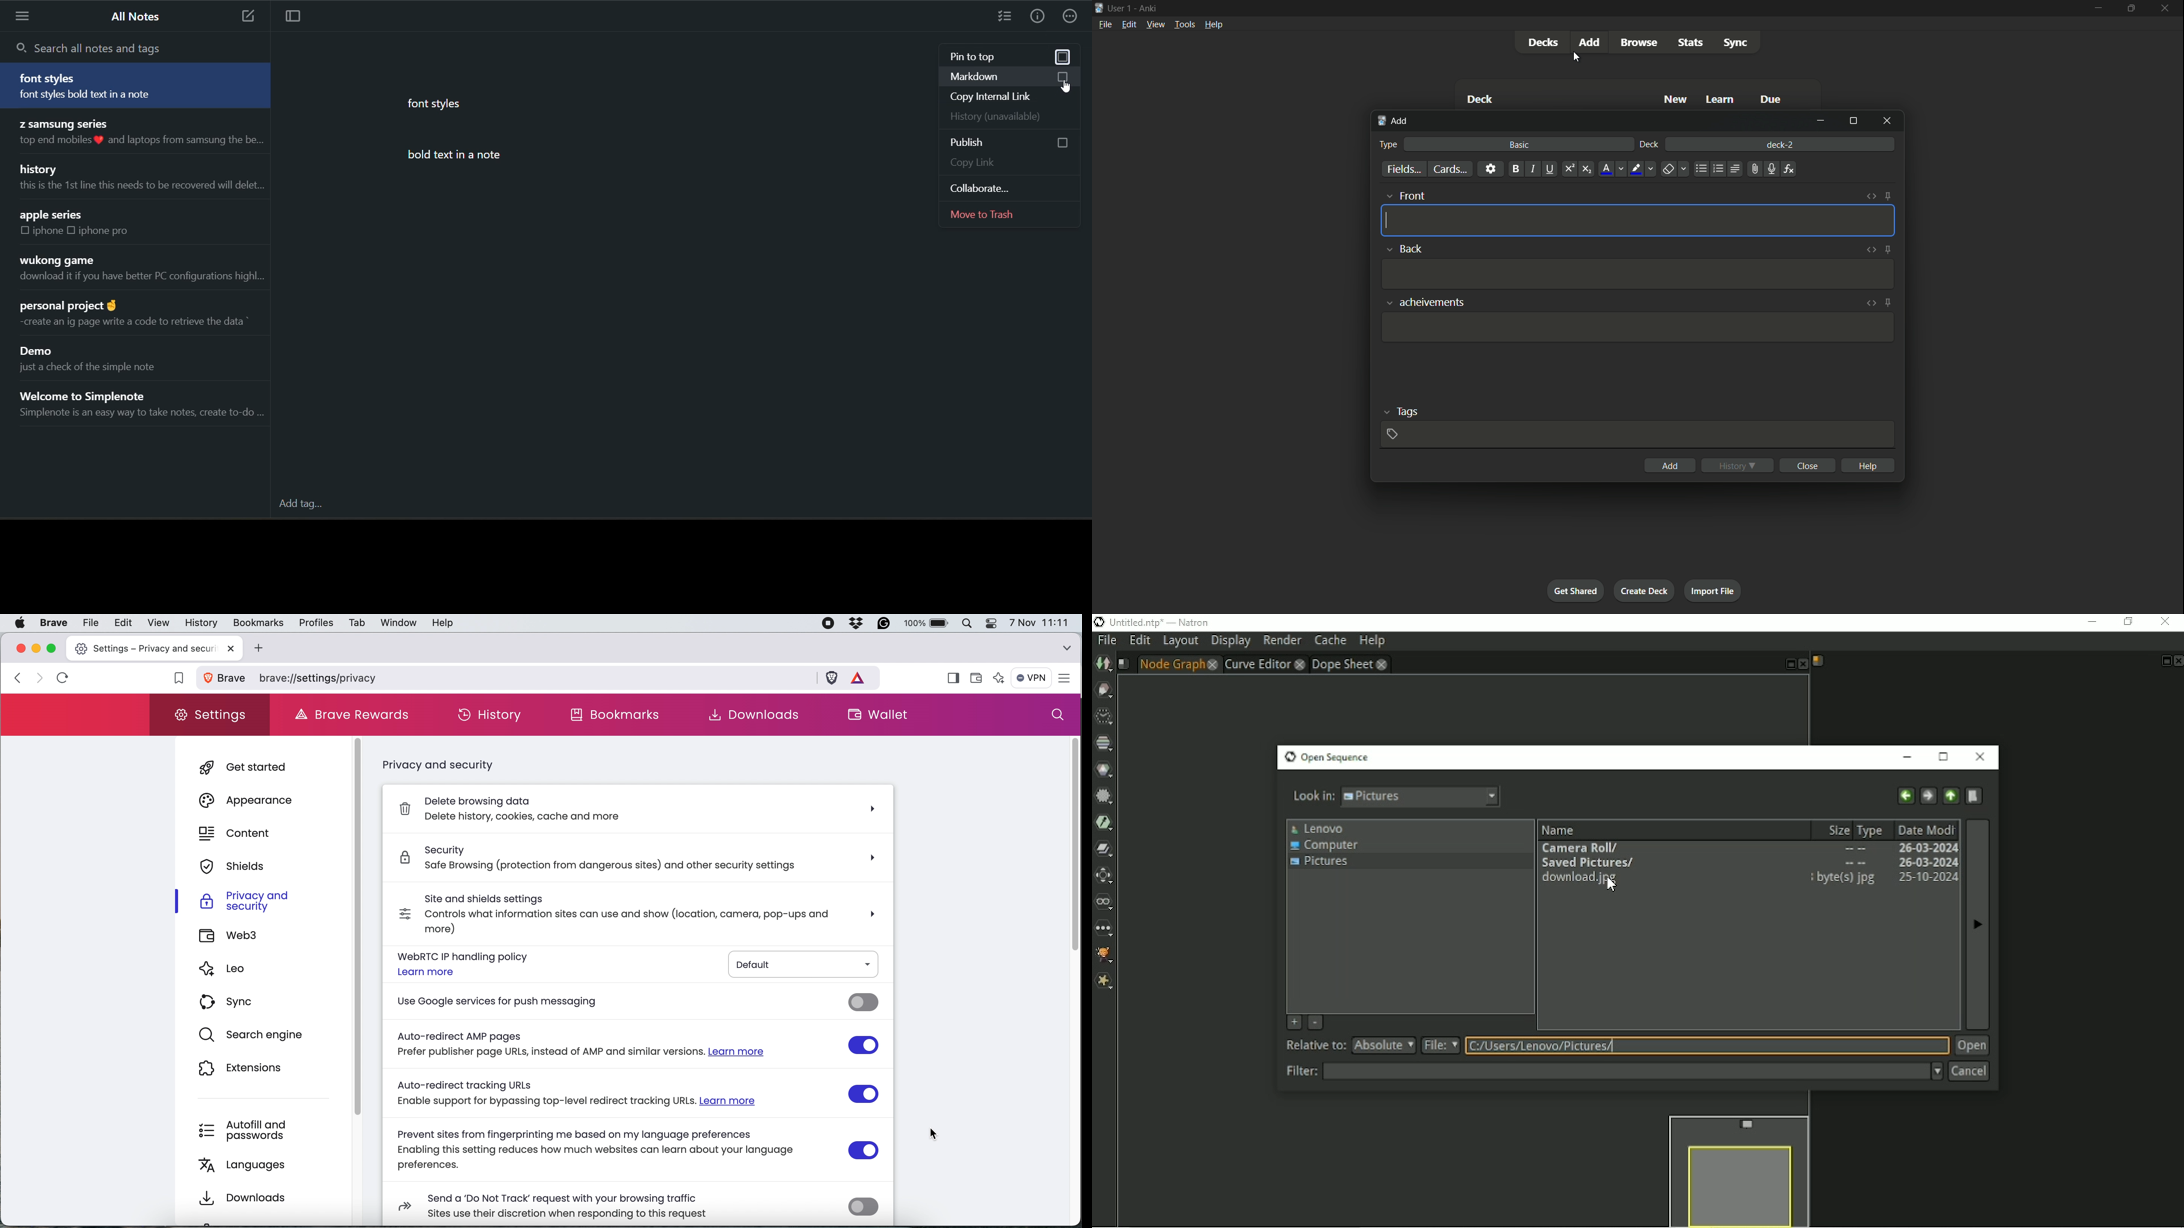 Image resolution: width=2184 pixels, height=1232 pixels. Describe the element at coordinates (1401, 411) in the screenshot. I see `tags` at that location.